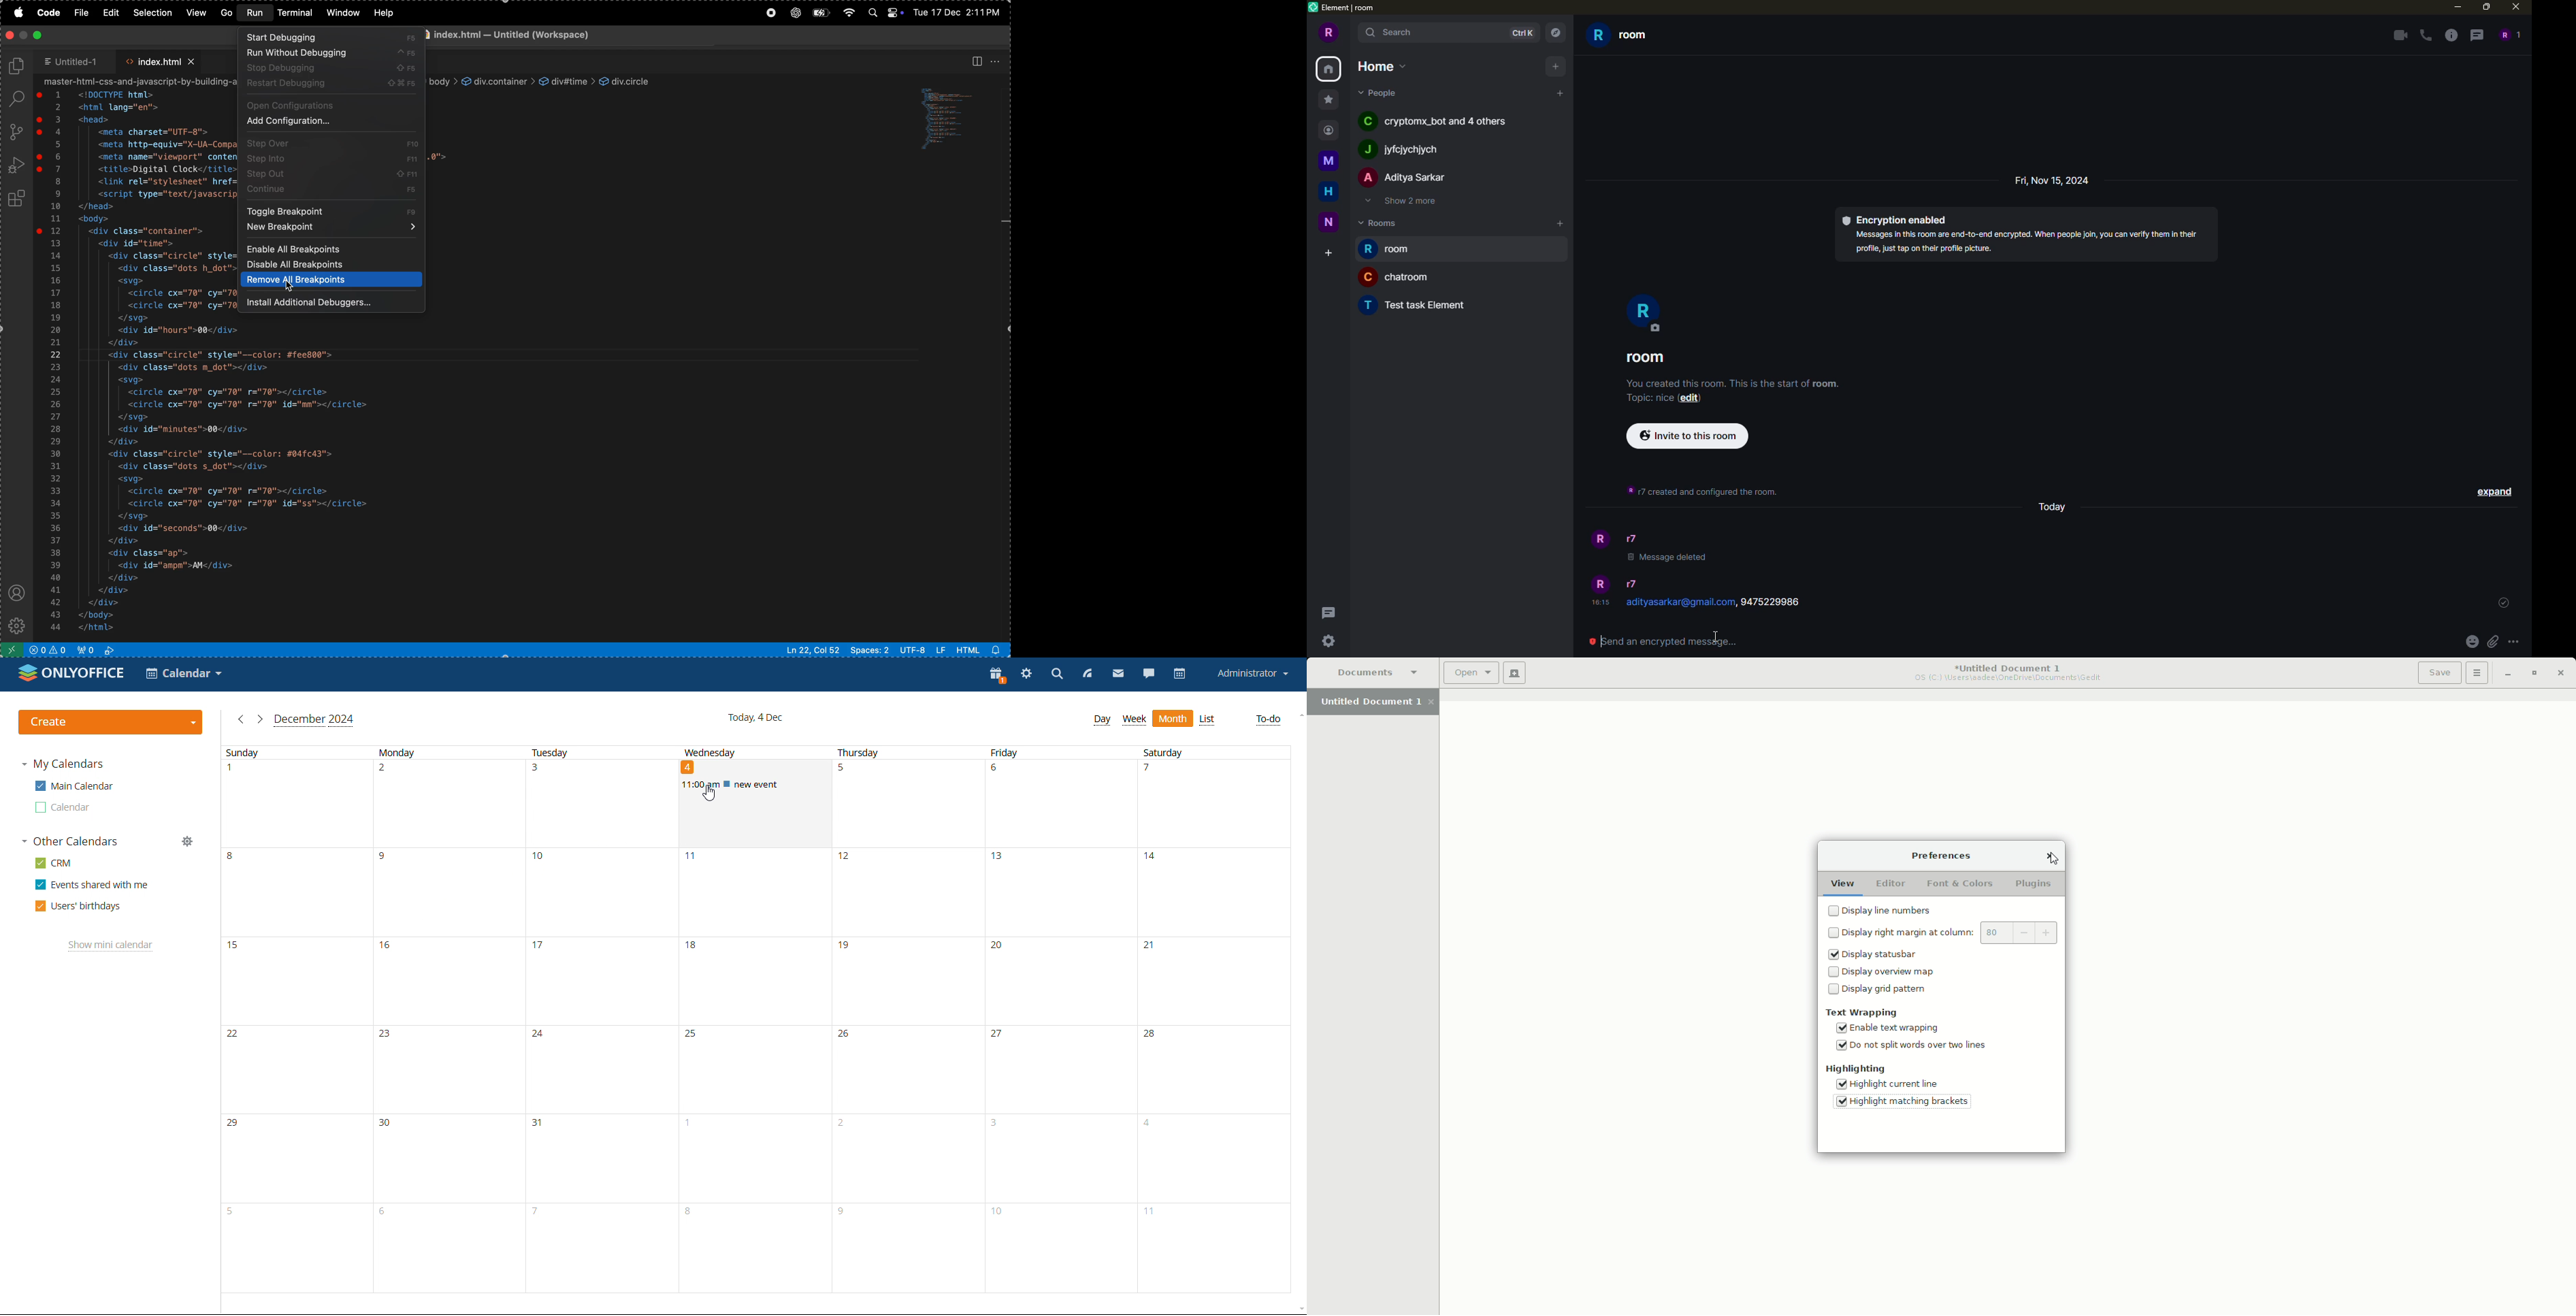  Describe the element at coordinates (1725, 605) in the screenshot. I see `message sent` at that location.